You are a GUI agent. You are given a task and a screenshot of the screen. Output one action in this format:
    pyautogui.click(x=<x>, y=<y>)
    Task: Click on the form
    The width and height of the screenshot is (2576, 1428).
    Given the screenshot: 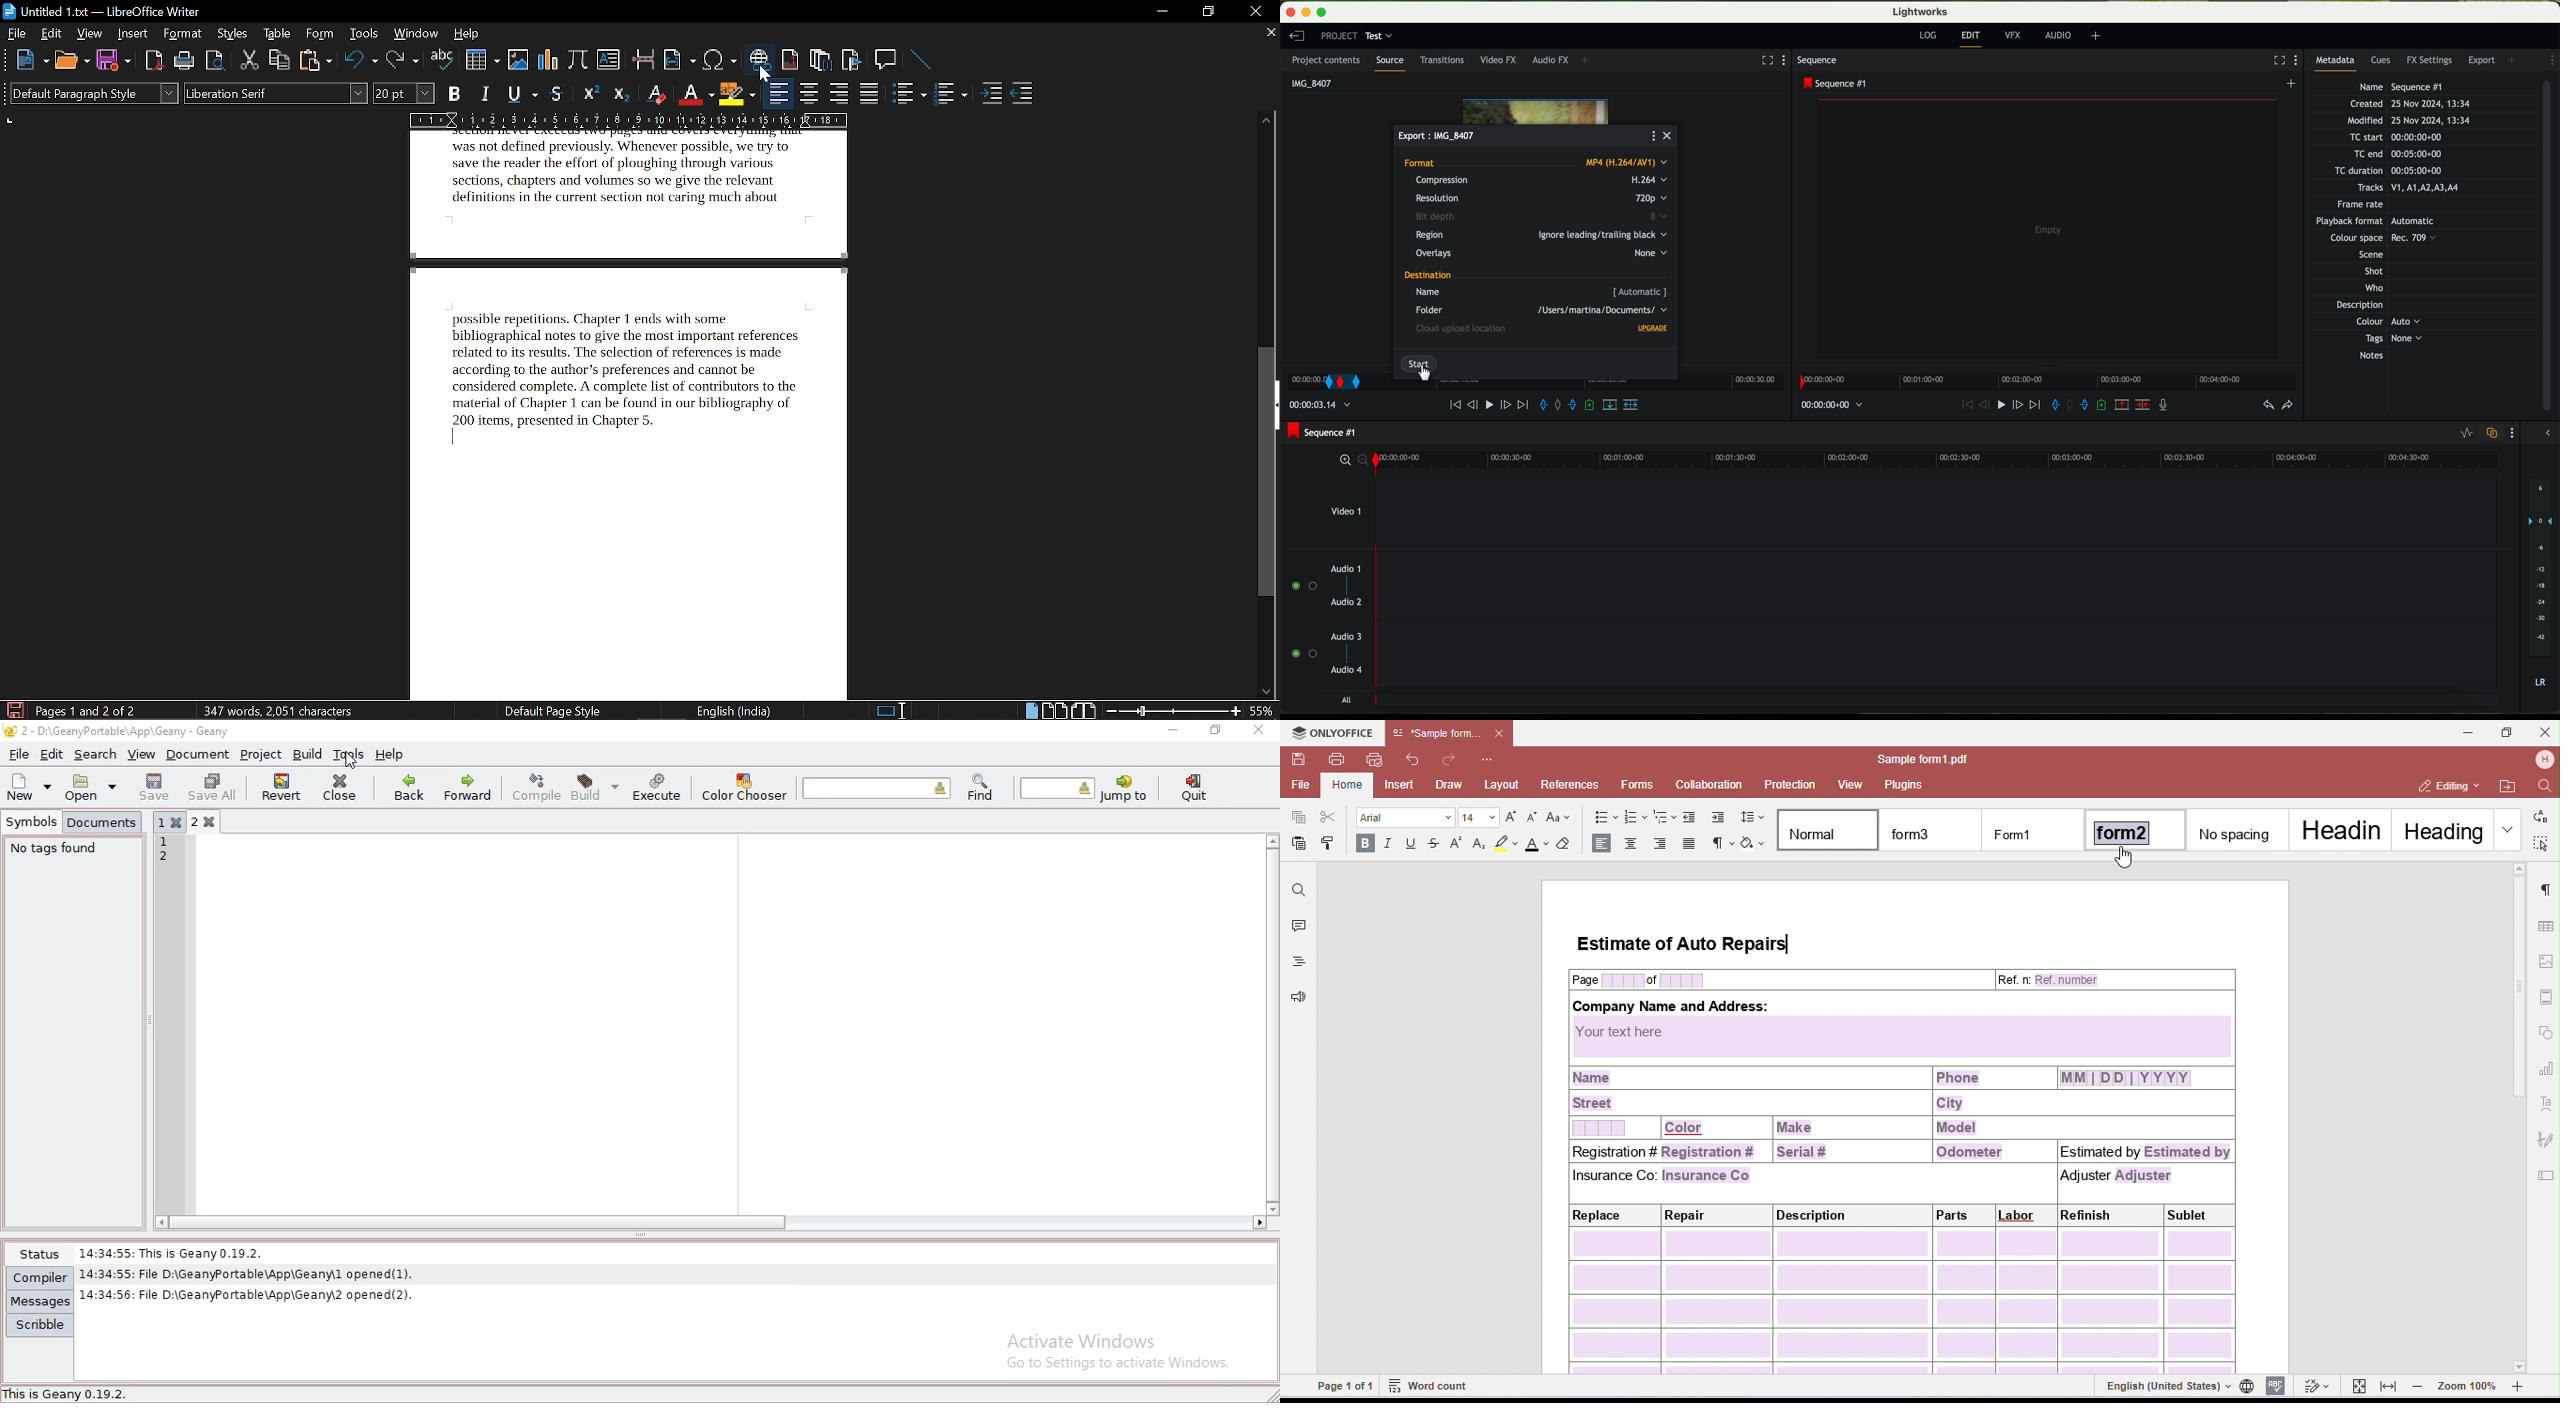 What is the action you would take?
    pyautogui.click(x=321, y=35)
    